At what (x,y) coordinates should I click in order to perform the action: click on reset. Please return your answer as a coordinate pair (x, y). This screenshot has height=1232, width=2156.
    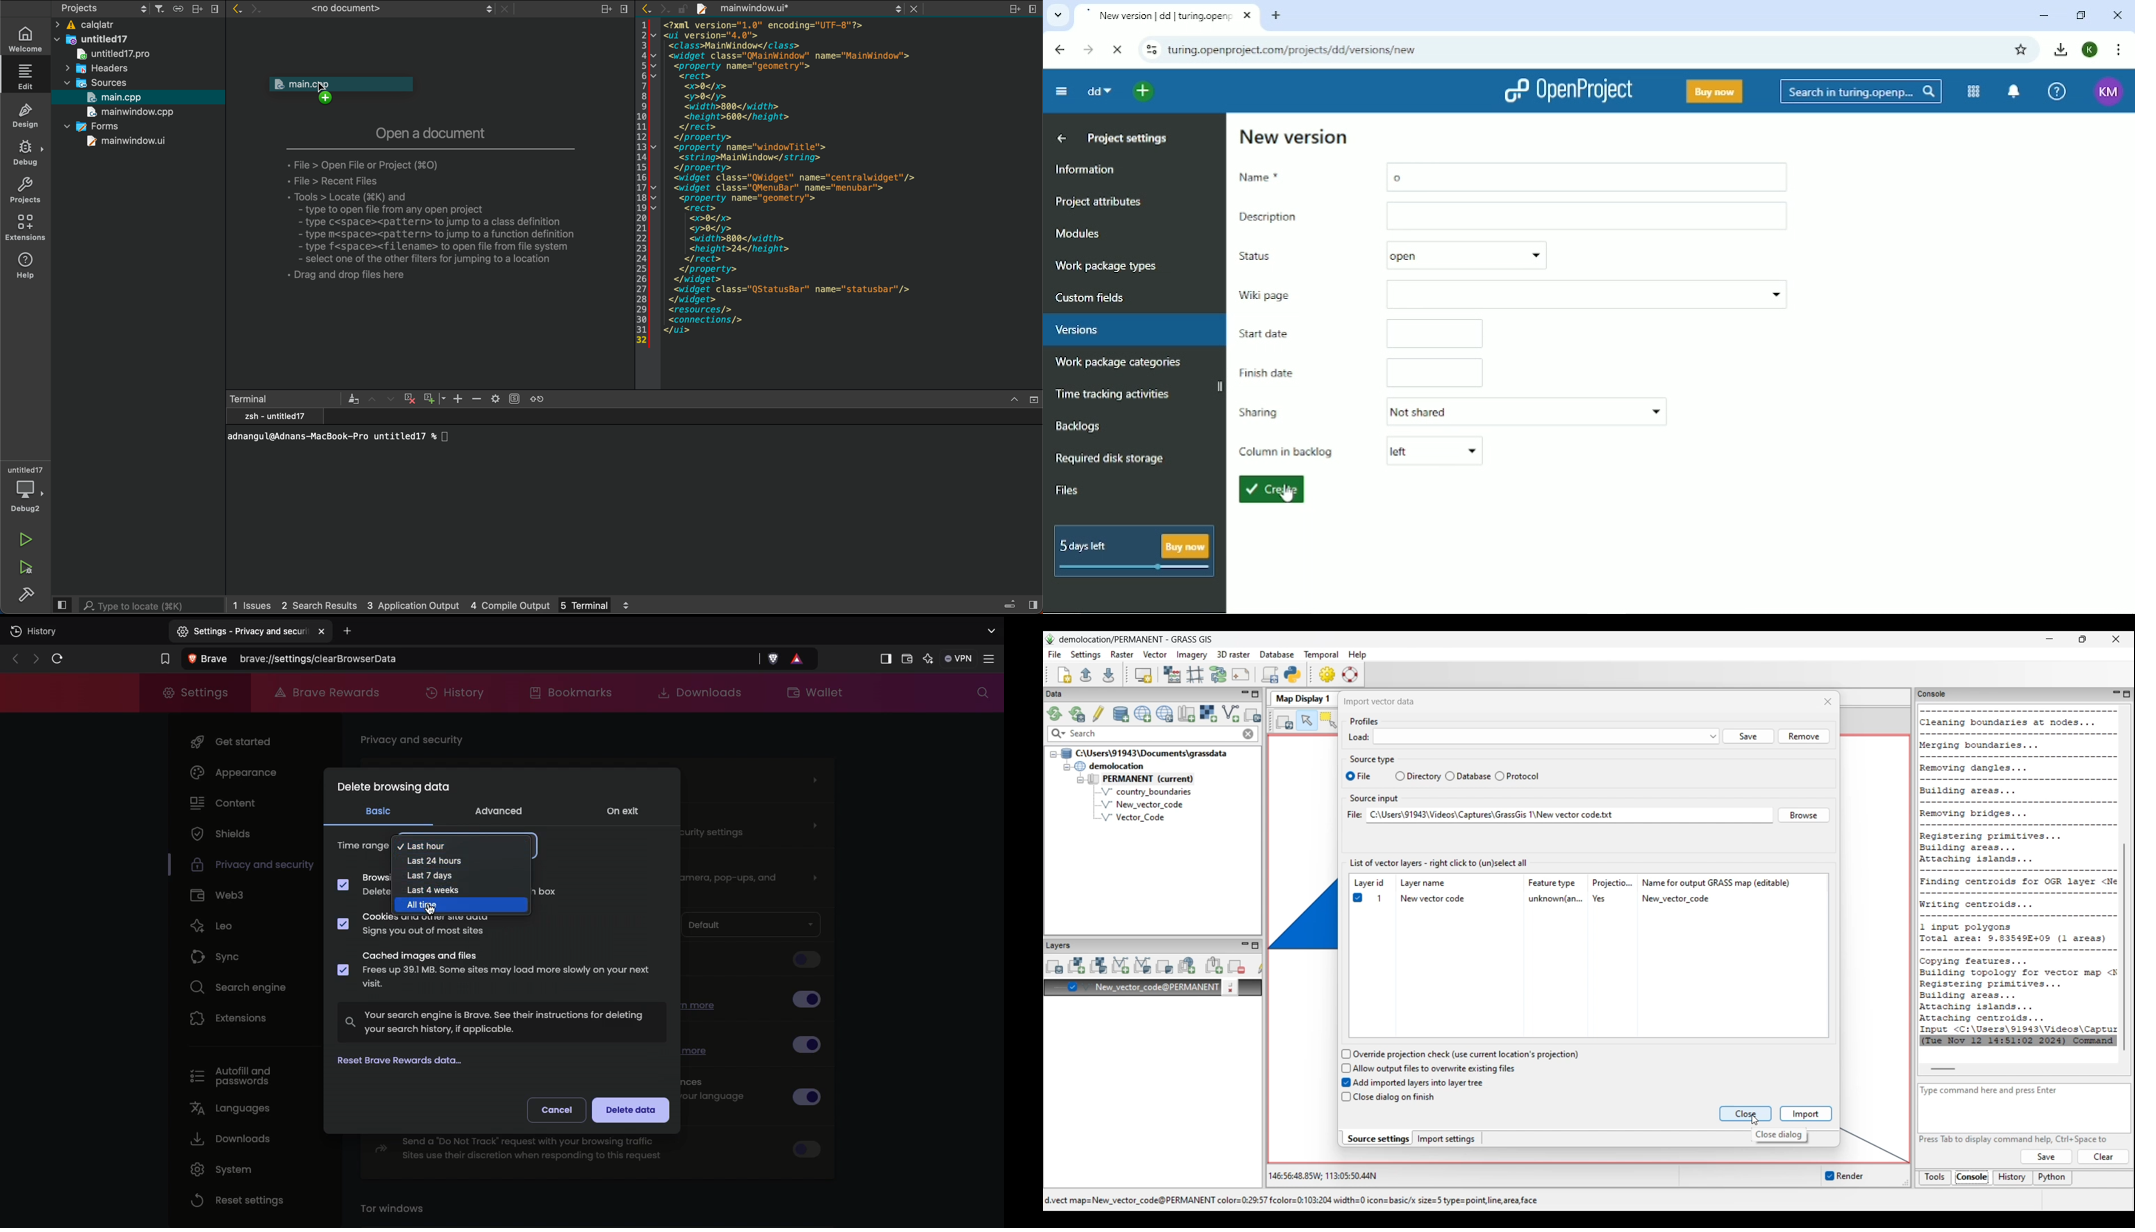
    Looking at the image, I should click on (544, 398).